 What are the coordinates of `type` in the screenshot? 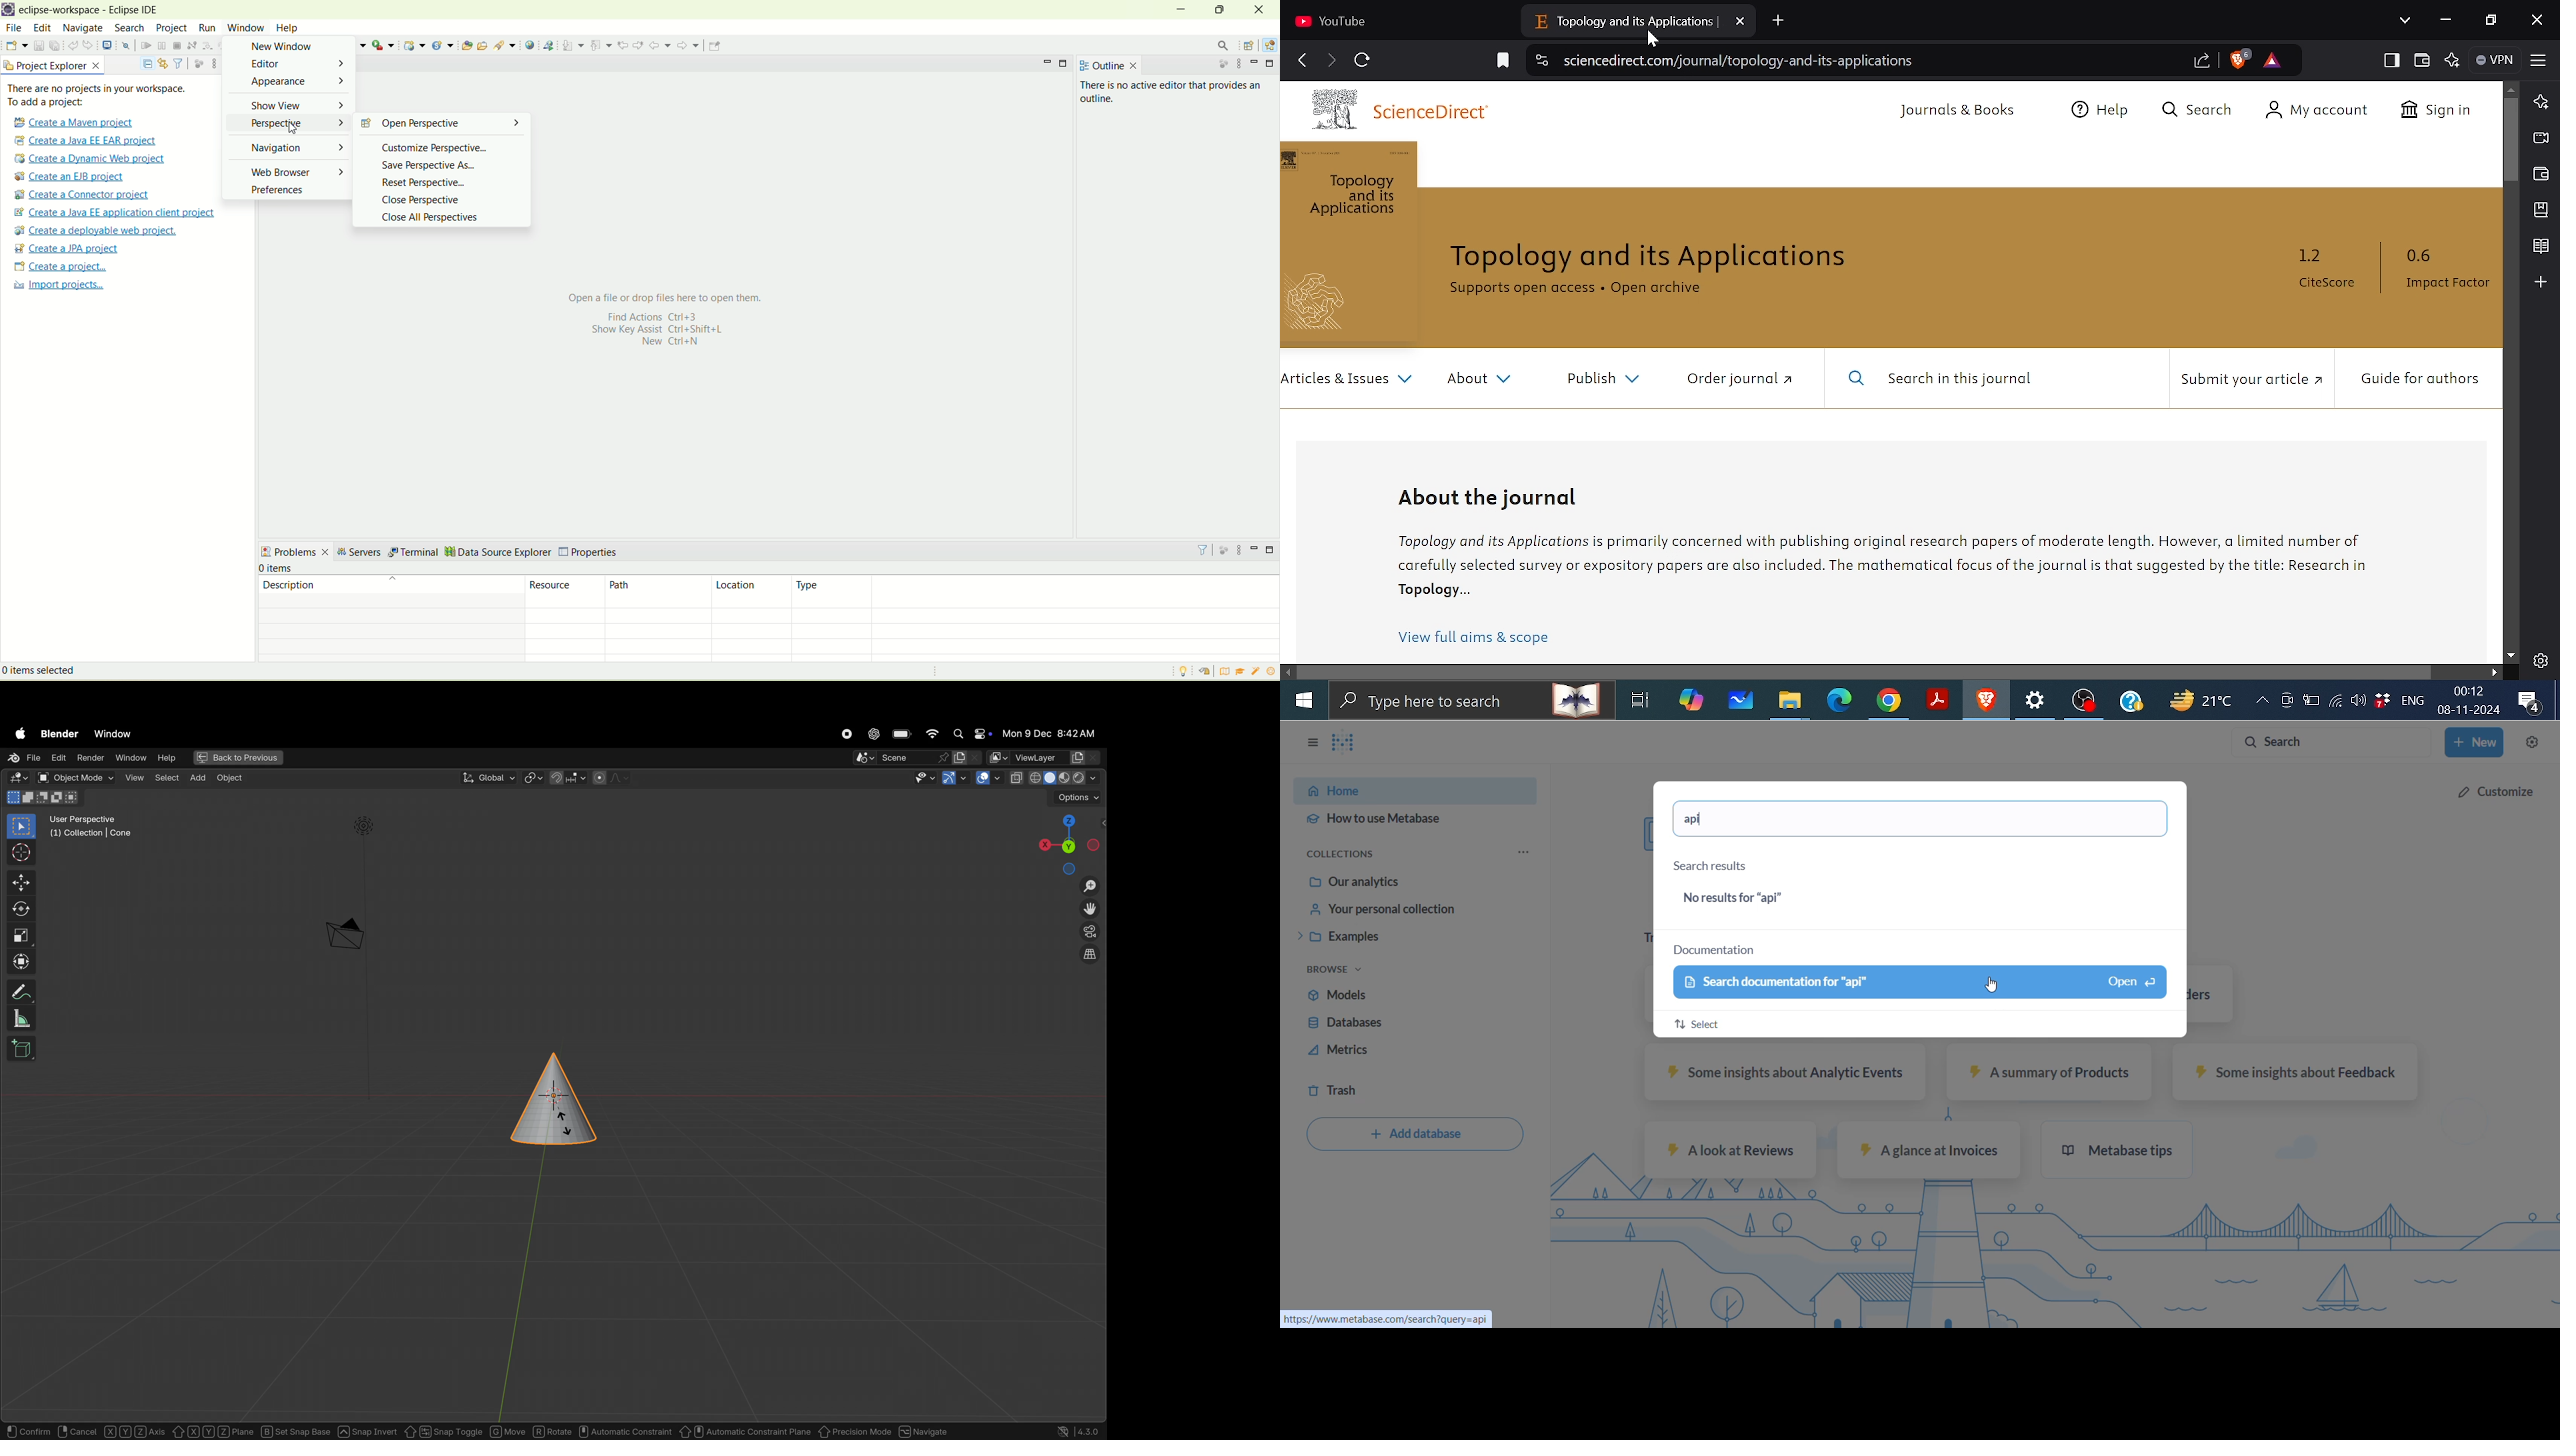 It's located at (1037, 591).